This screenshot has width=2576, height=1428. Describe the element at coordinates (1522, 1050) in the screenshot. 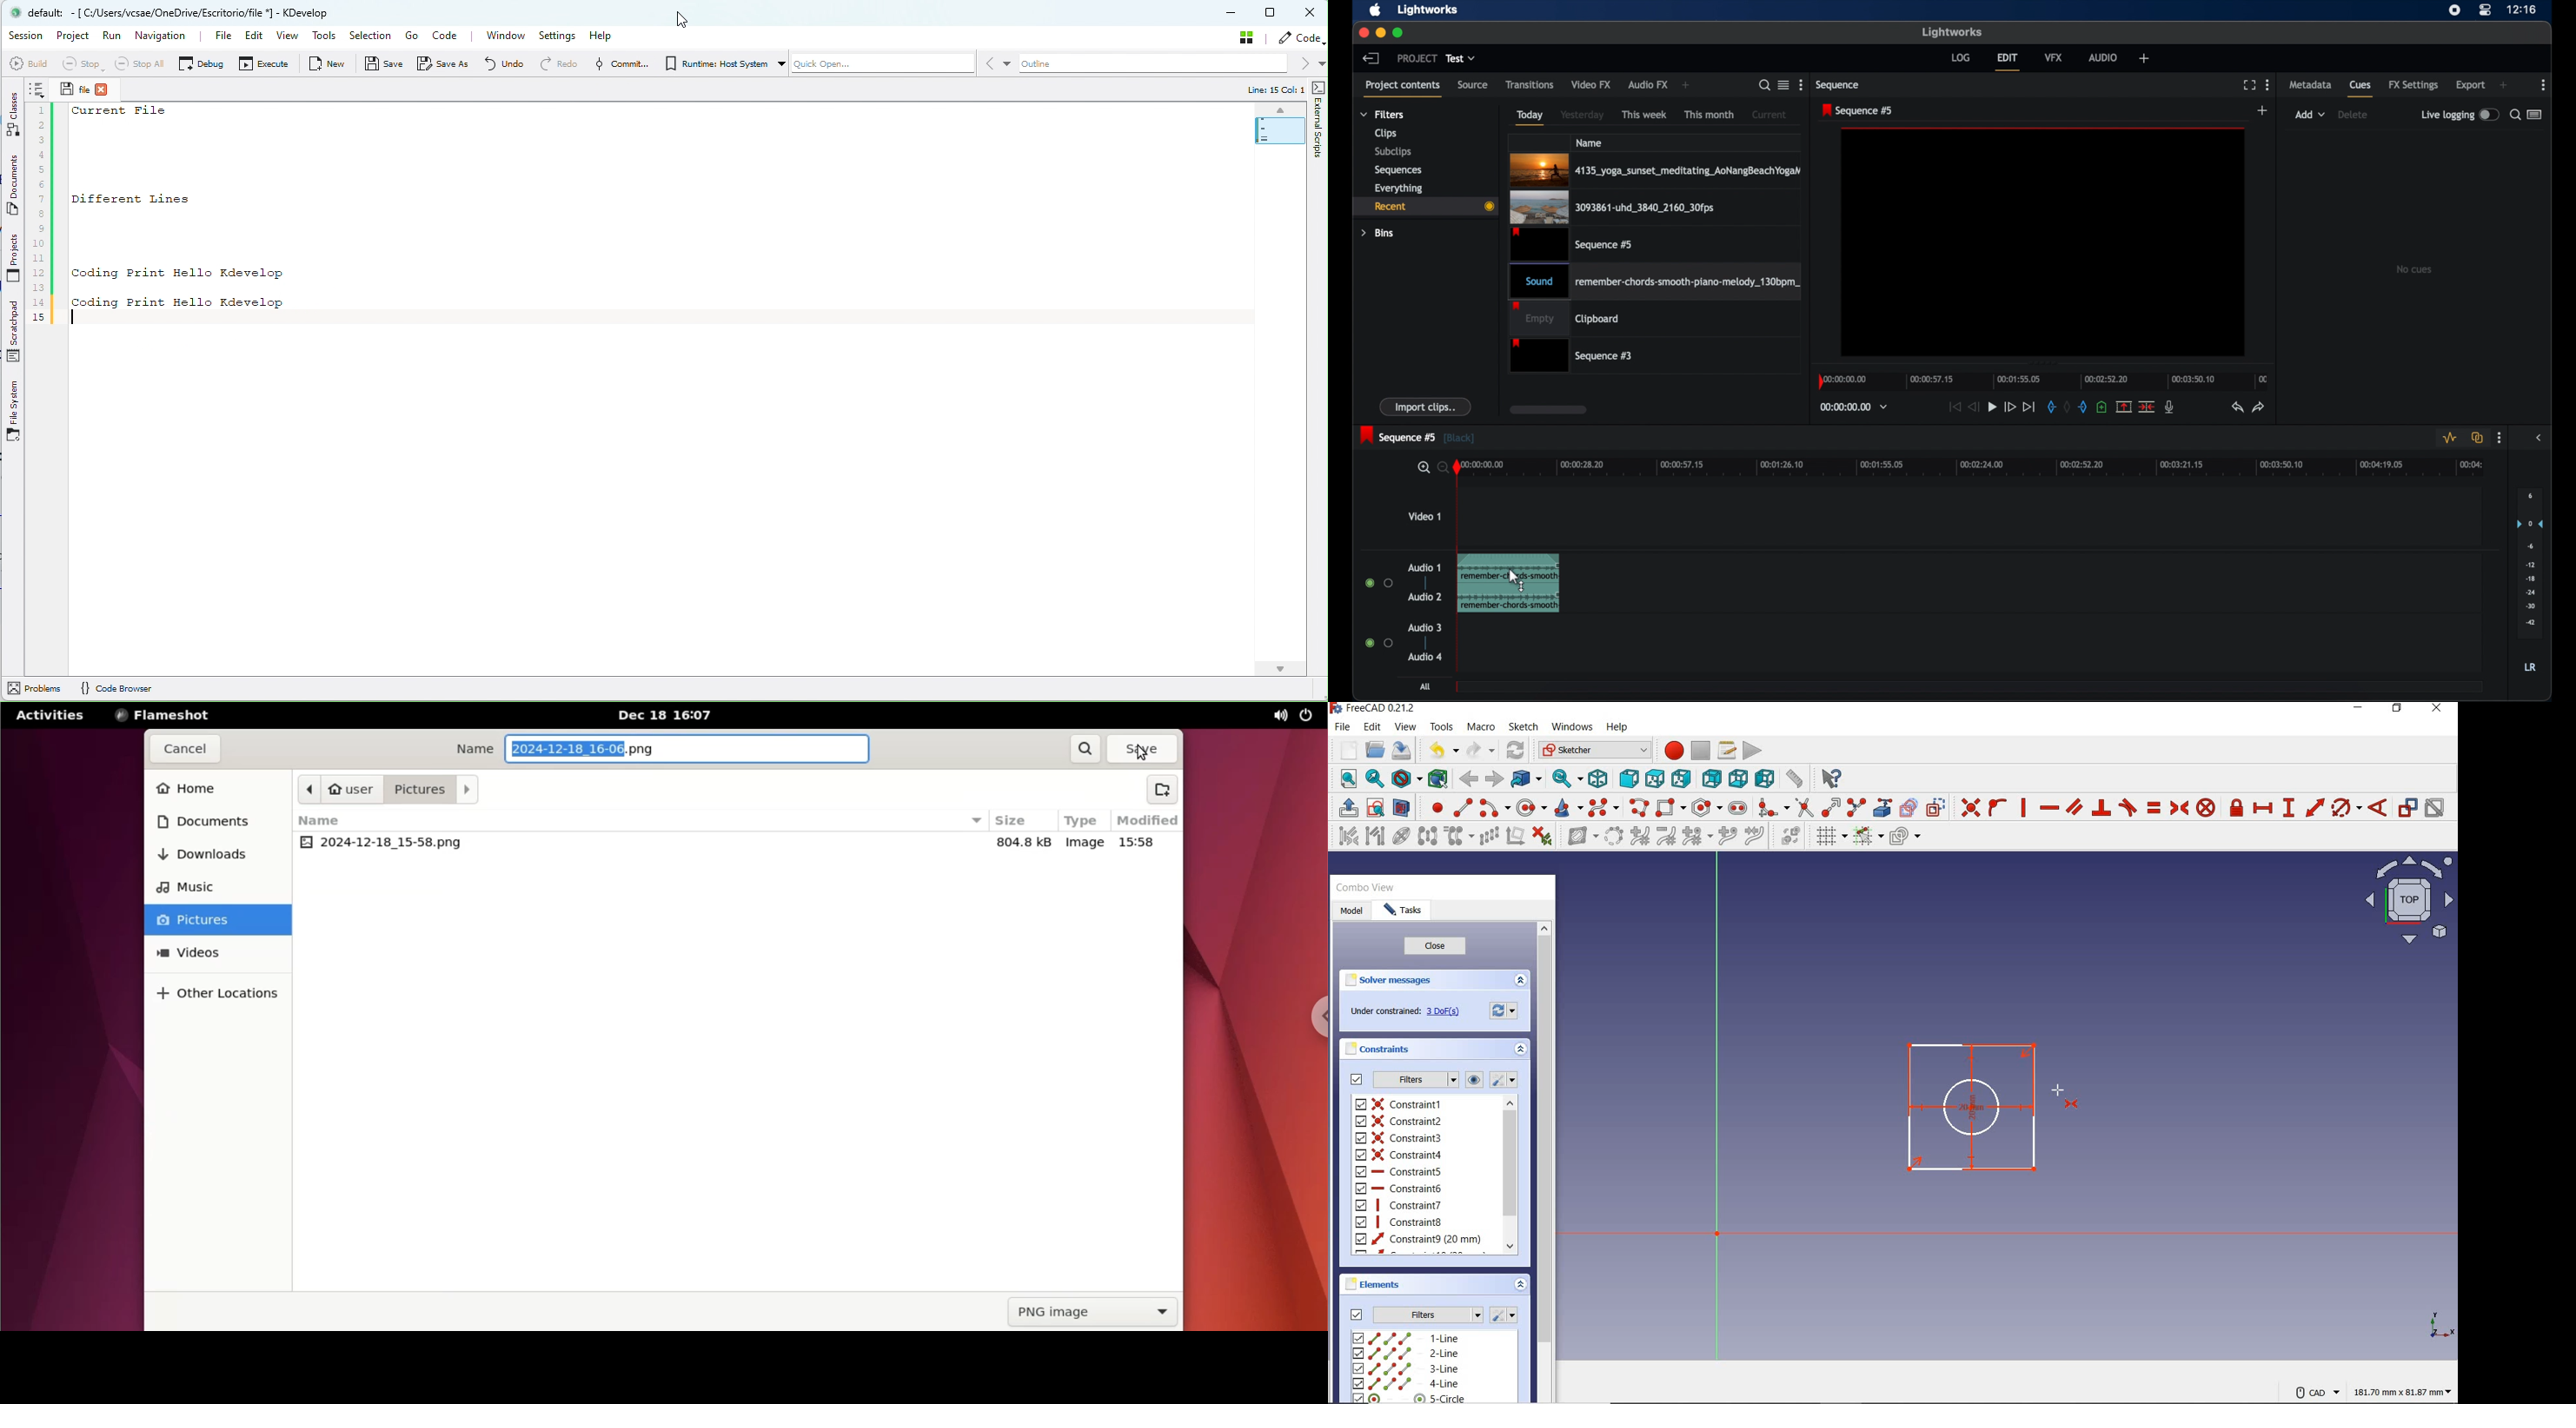

I see `expand` at that location.